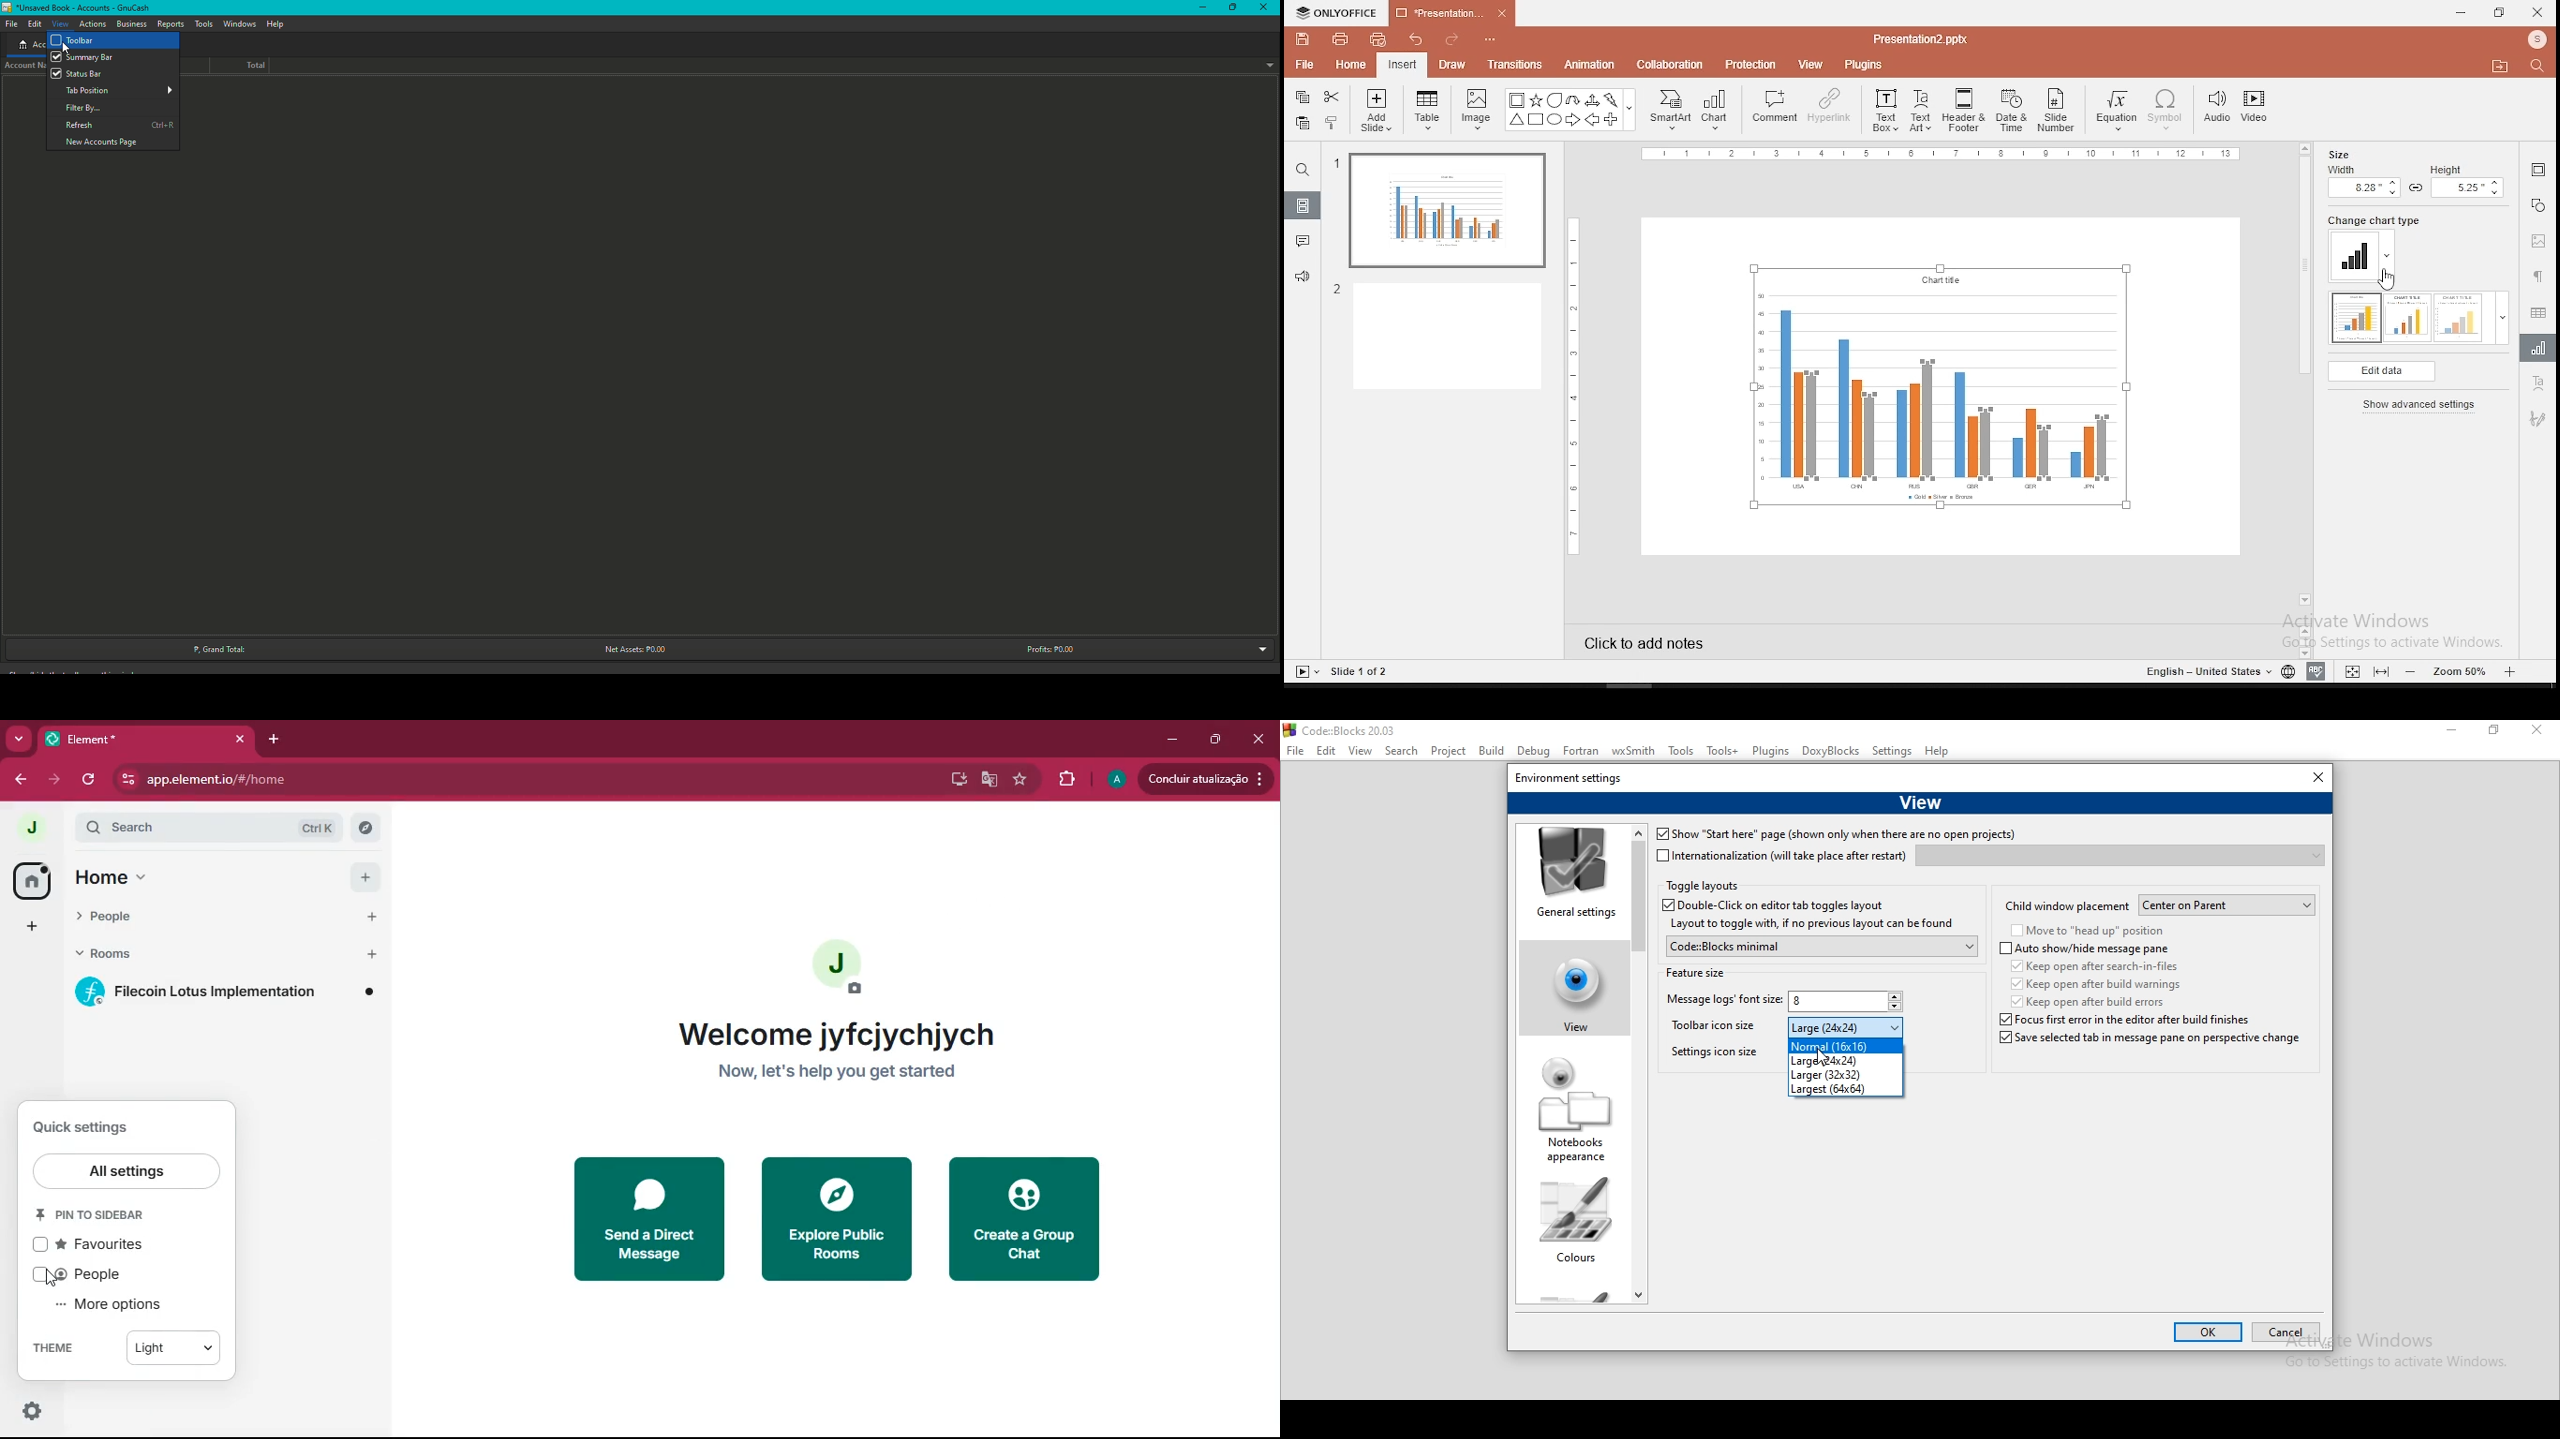 This screenshot has height=1456, width=2576. What do you see at coordinates (56, 1348) in the screenshot?
I see `theme` at bounding box center [56, 1348].